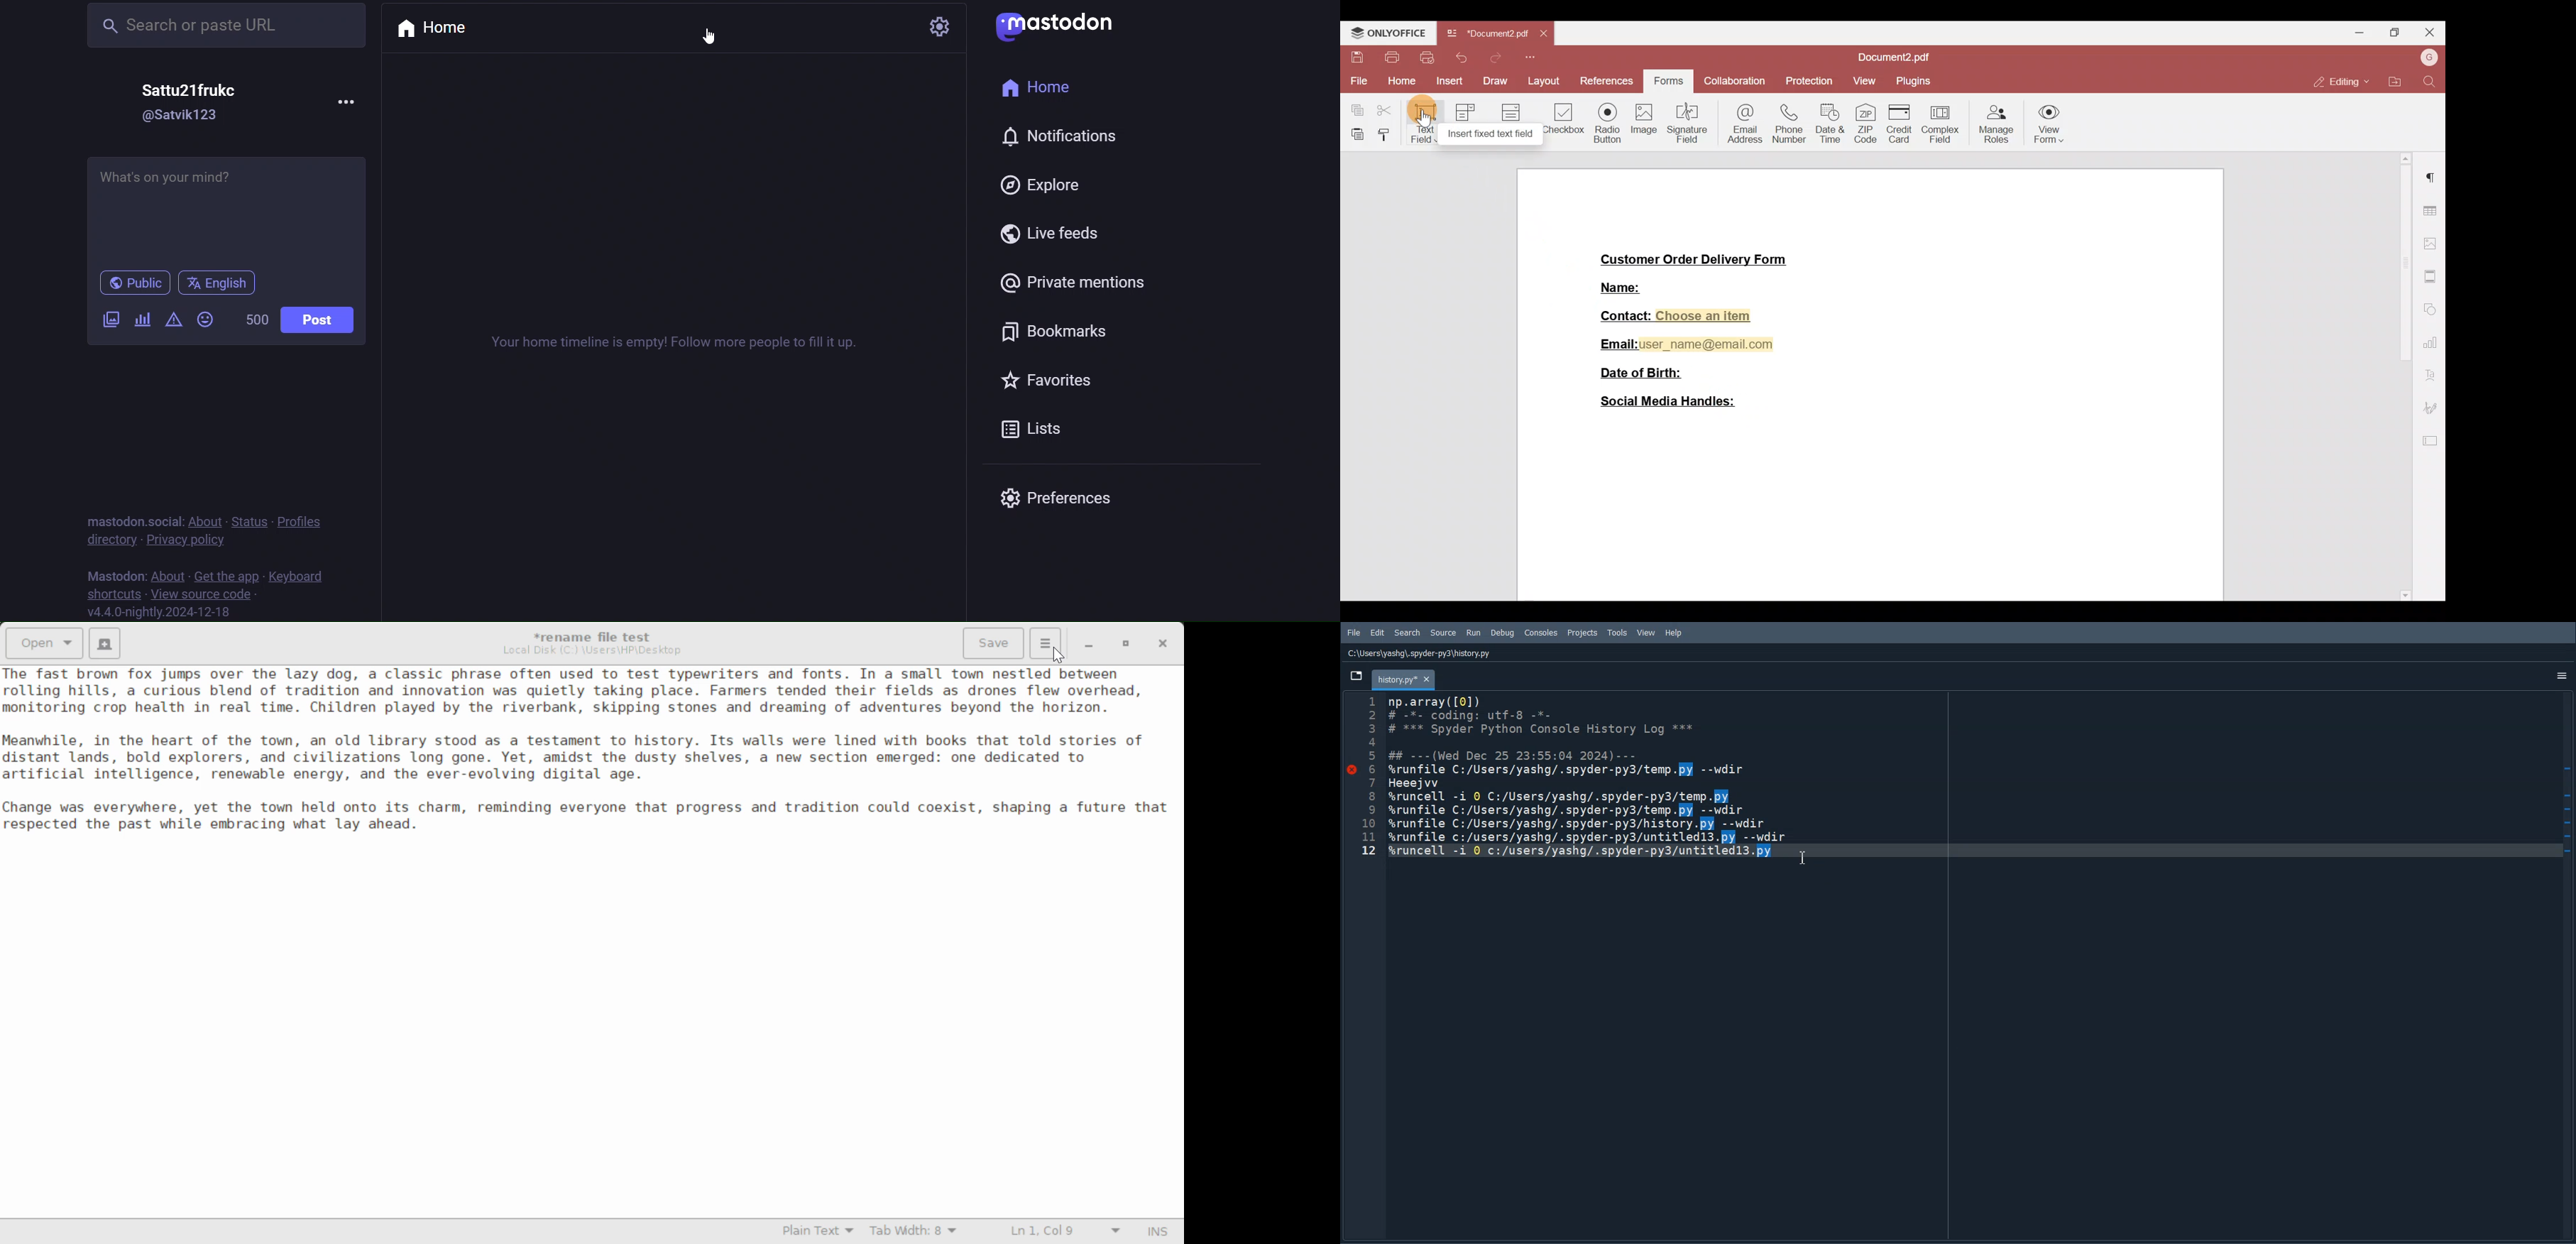 The image size is (2576, 1260). I want to click on Close, so click(2432, 33).